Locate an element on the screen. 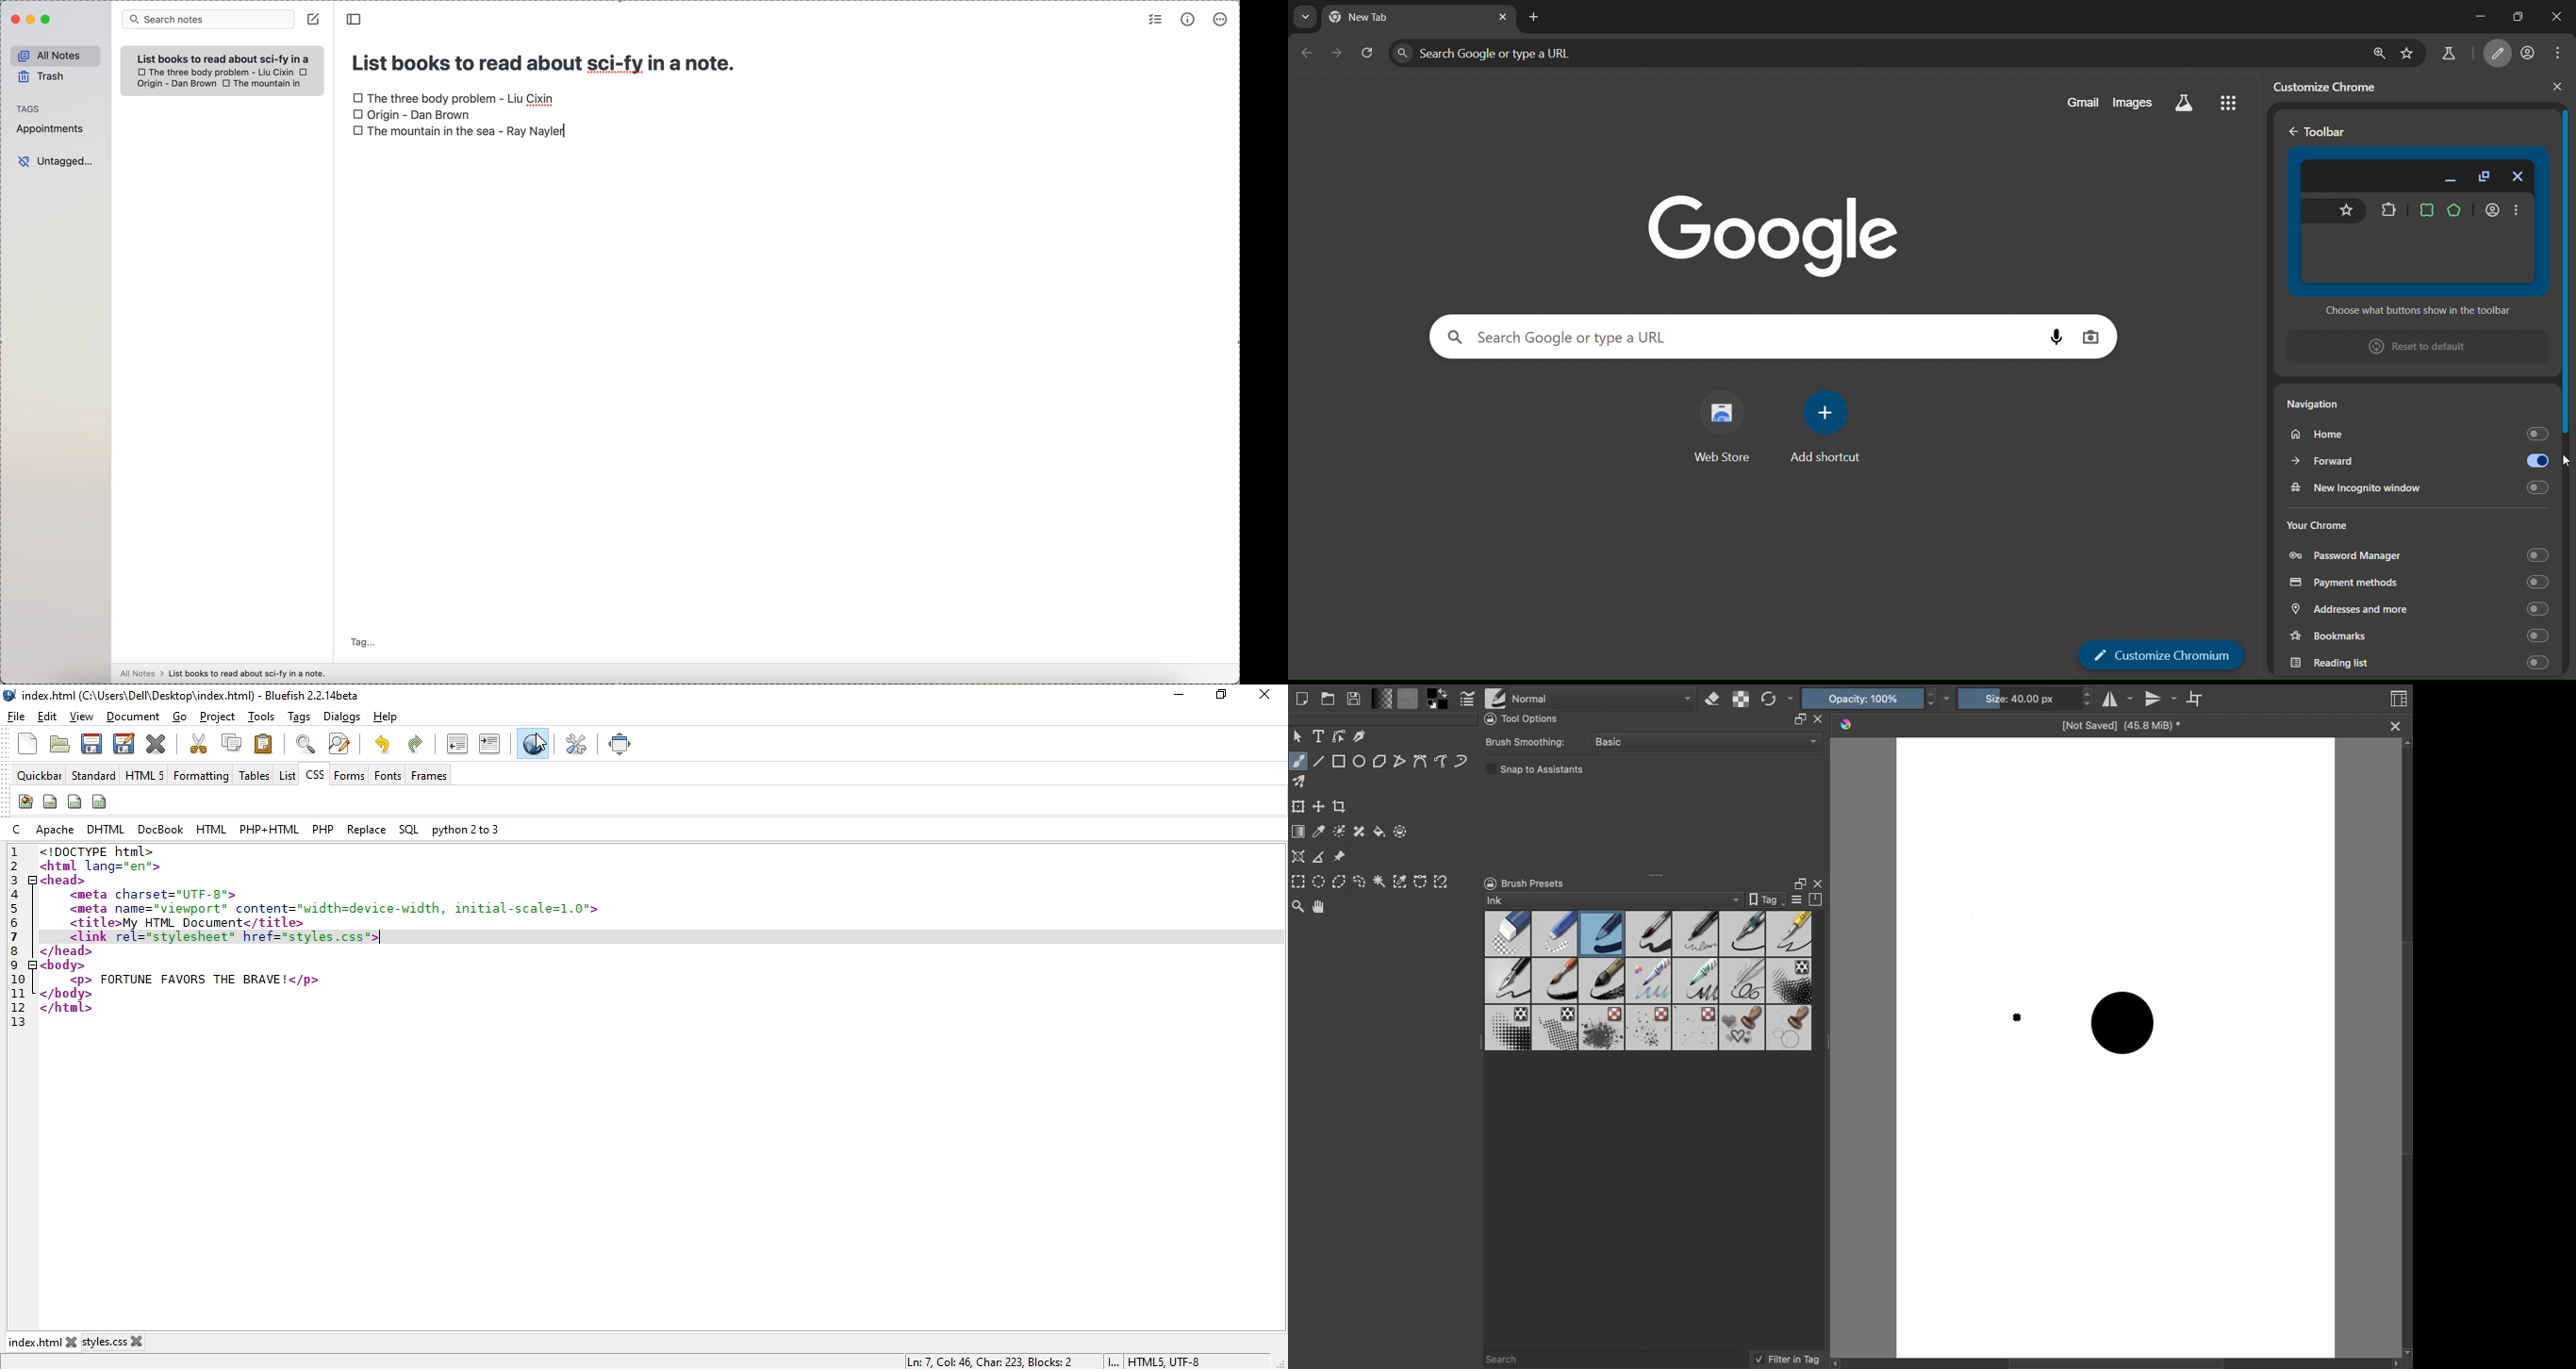  addresses and more is located at coordinates (2419, 609).